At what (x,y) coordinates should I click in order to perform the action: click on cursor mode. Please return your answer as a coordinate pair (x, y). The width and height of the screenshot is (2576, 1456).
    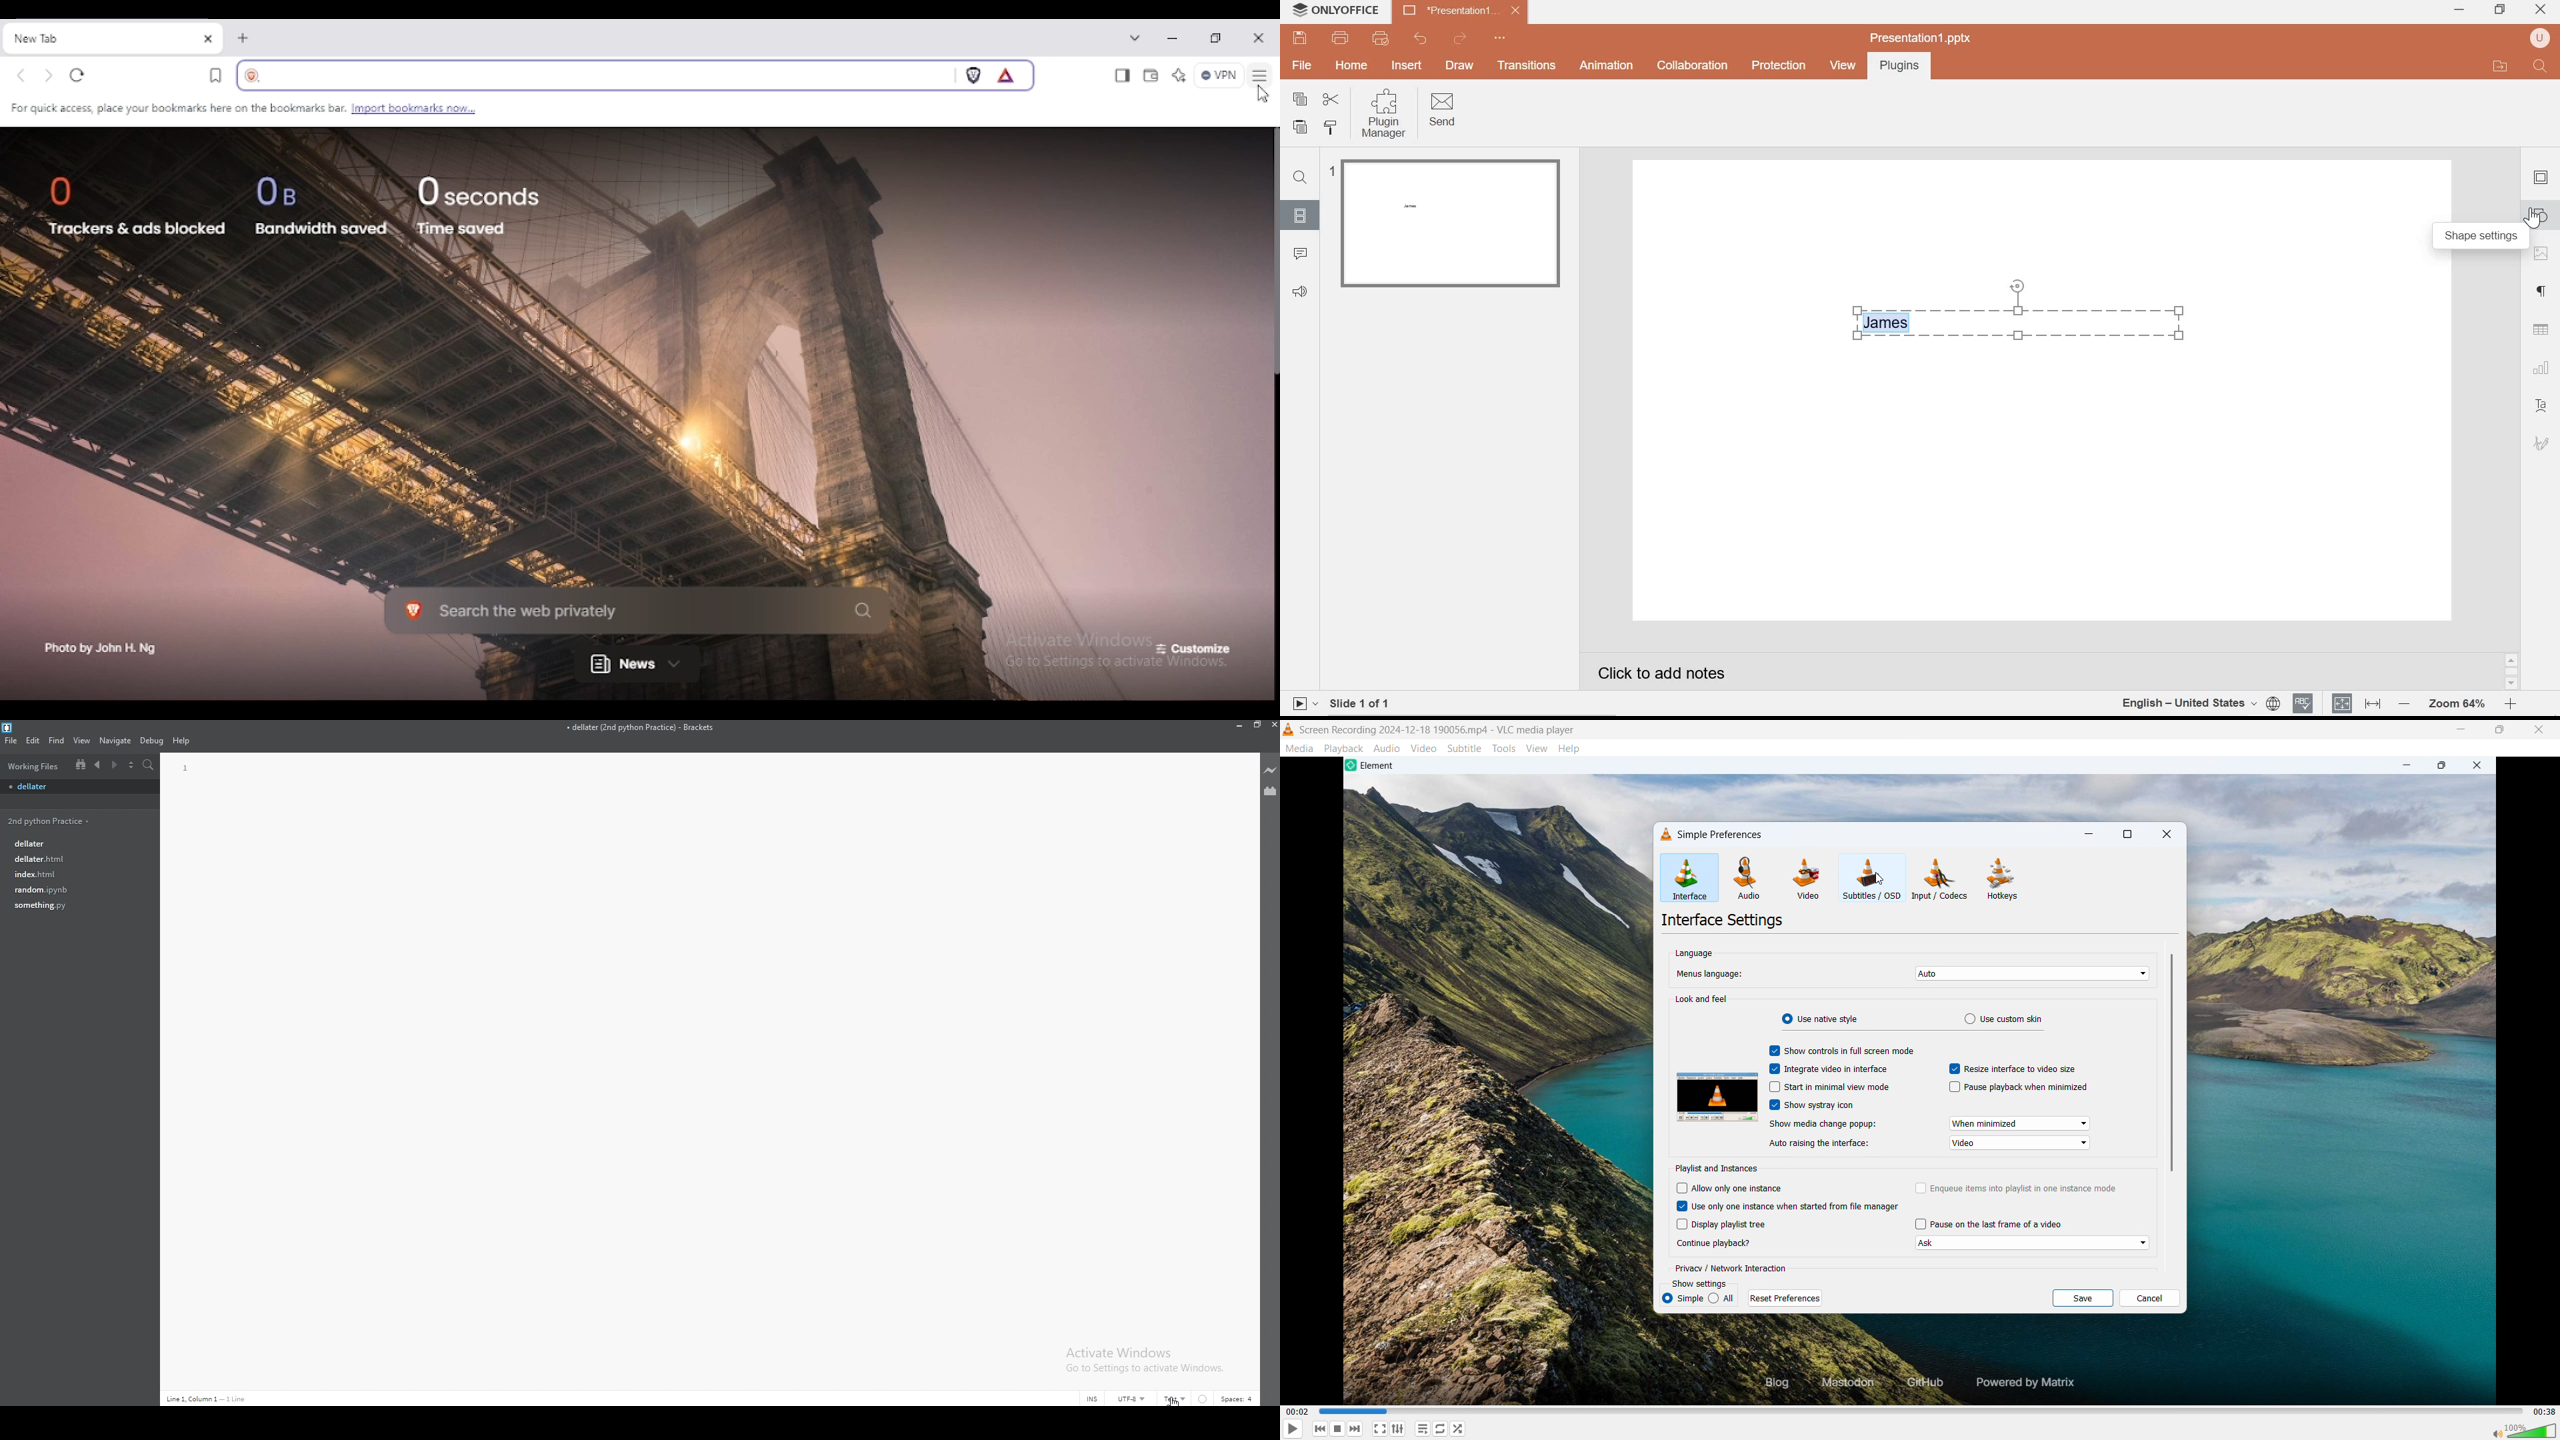
    Looking at the image, I should click on (1093, 1399).